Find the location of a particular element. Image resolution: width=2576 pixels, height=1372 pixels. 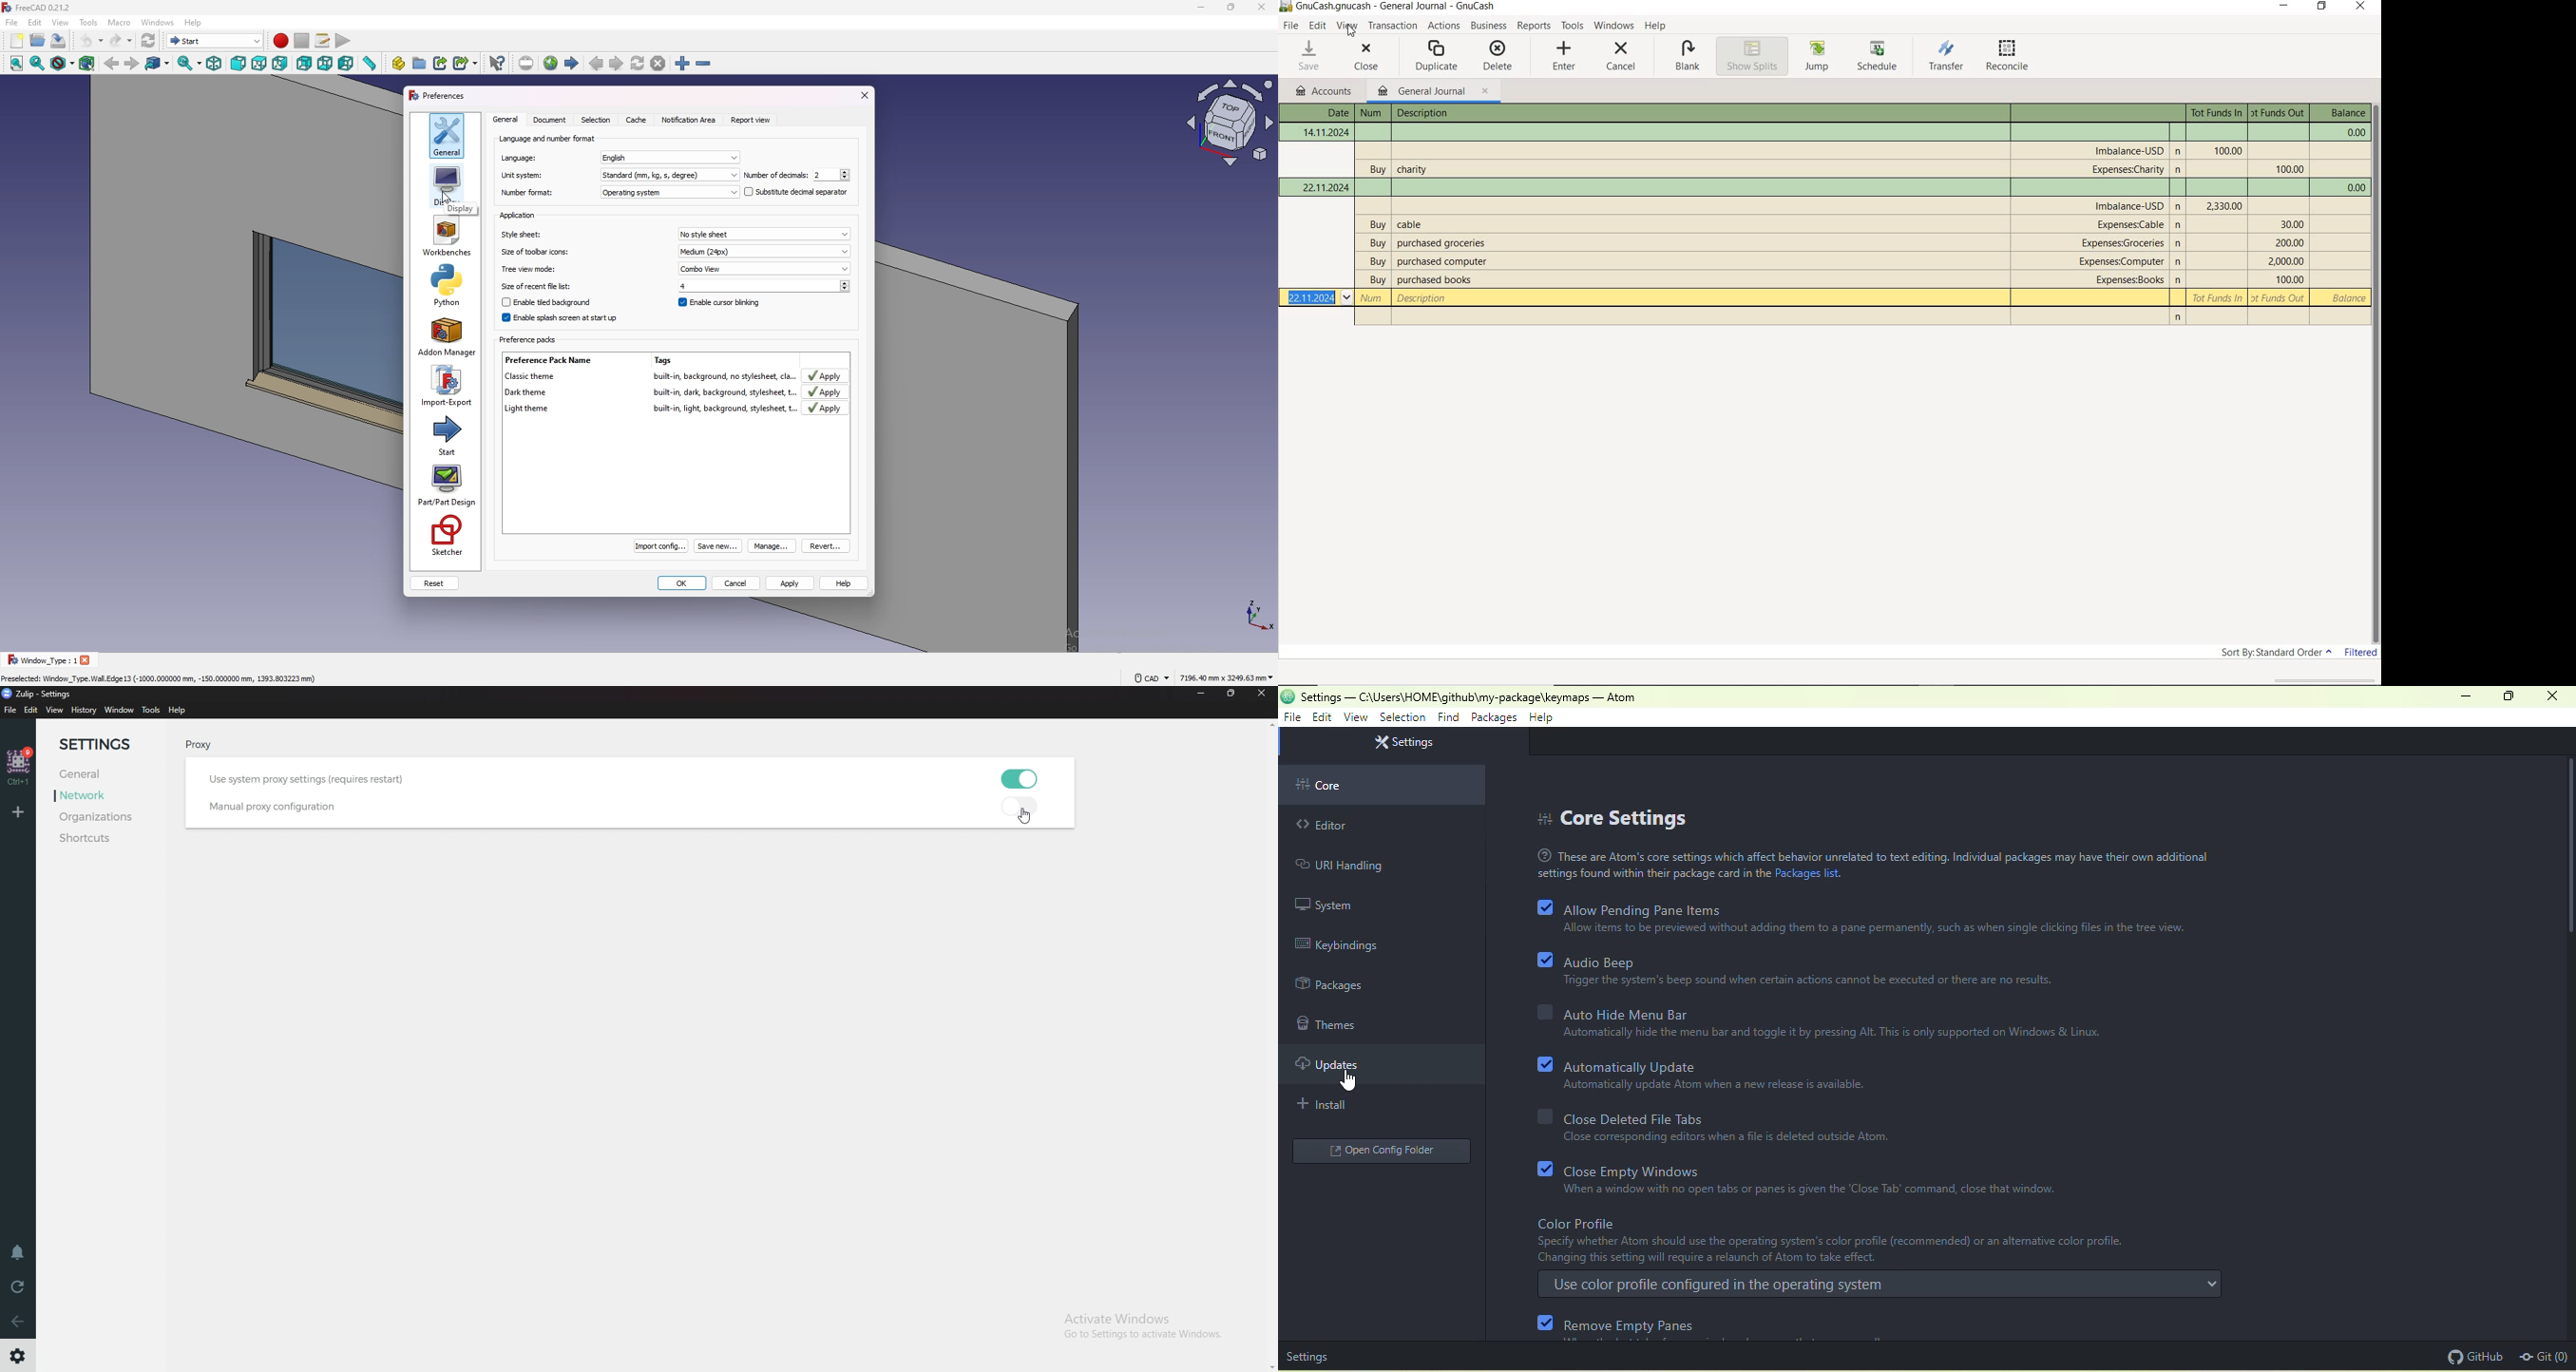

built-in, dark, background, stylesheet, t. is located at coordinates (724, 392).